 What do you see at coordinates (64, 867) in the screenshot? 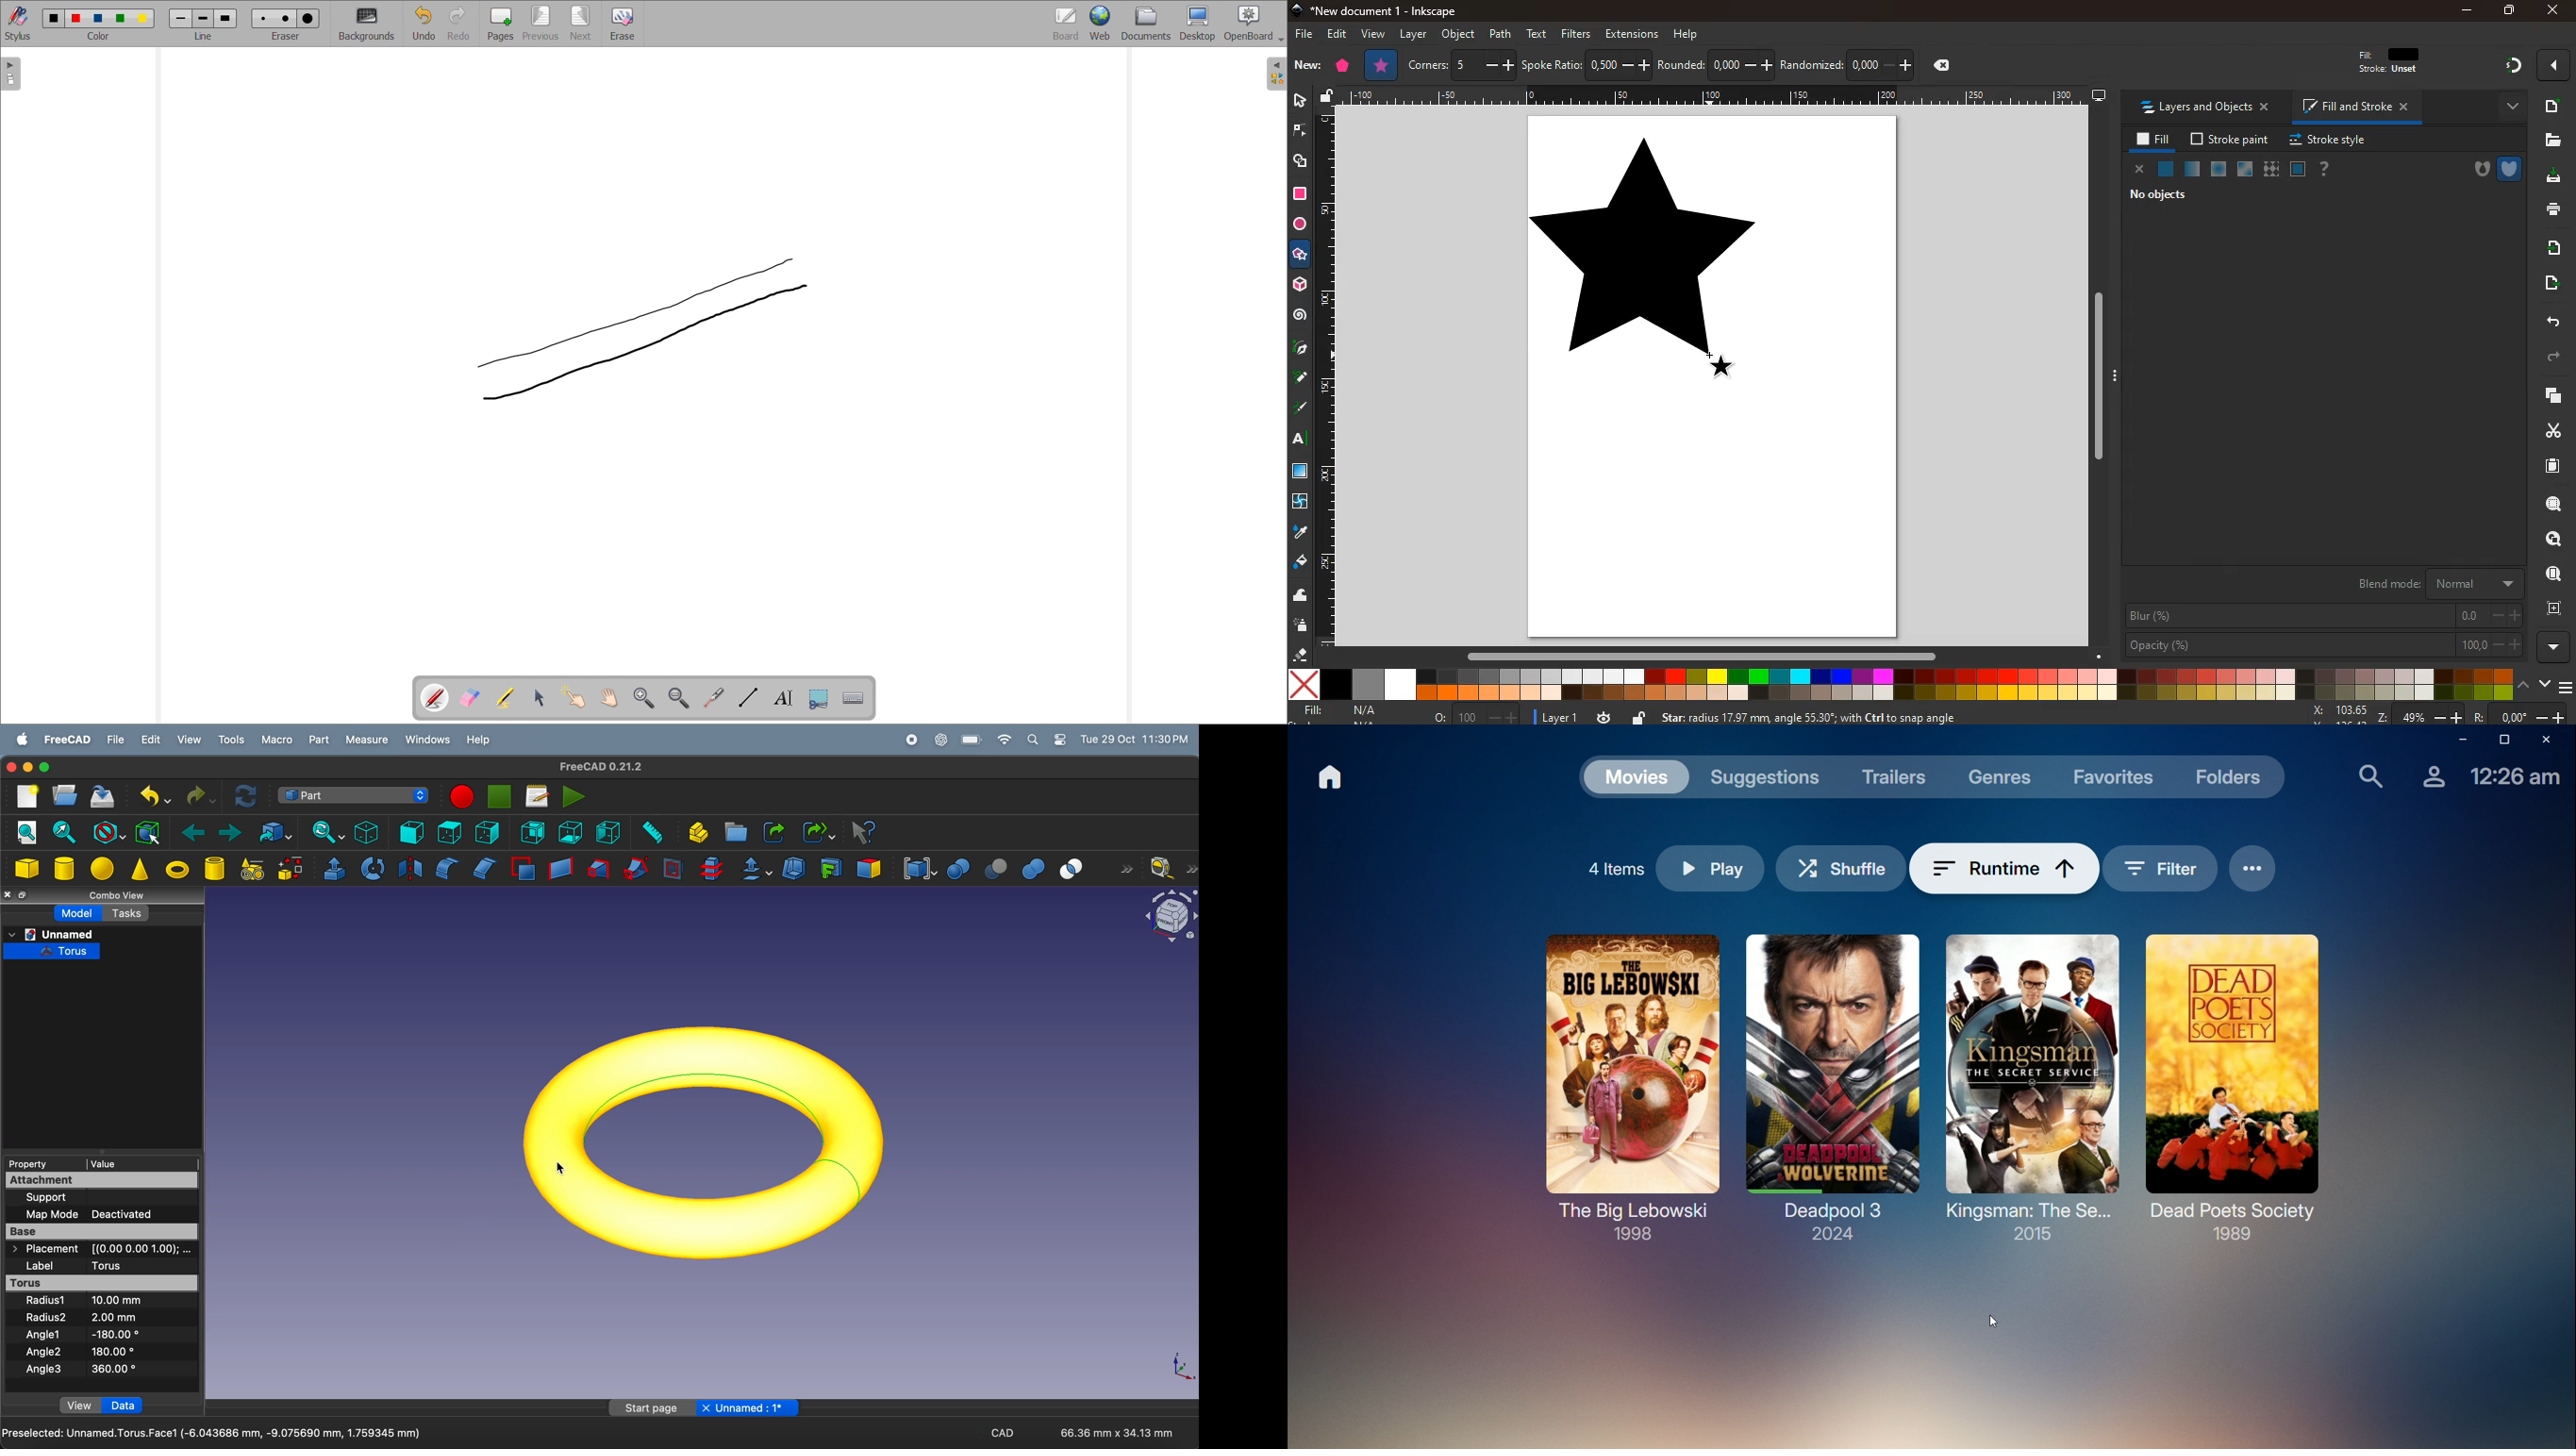
I see `cylinder` at bounding box center [64, 867].